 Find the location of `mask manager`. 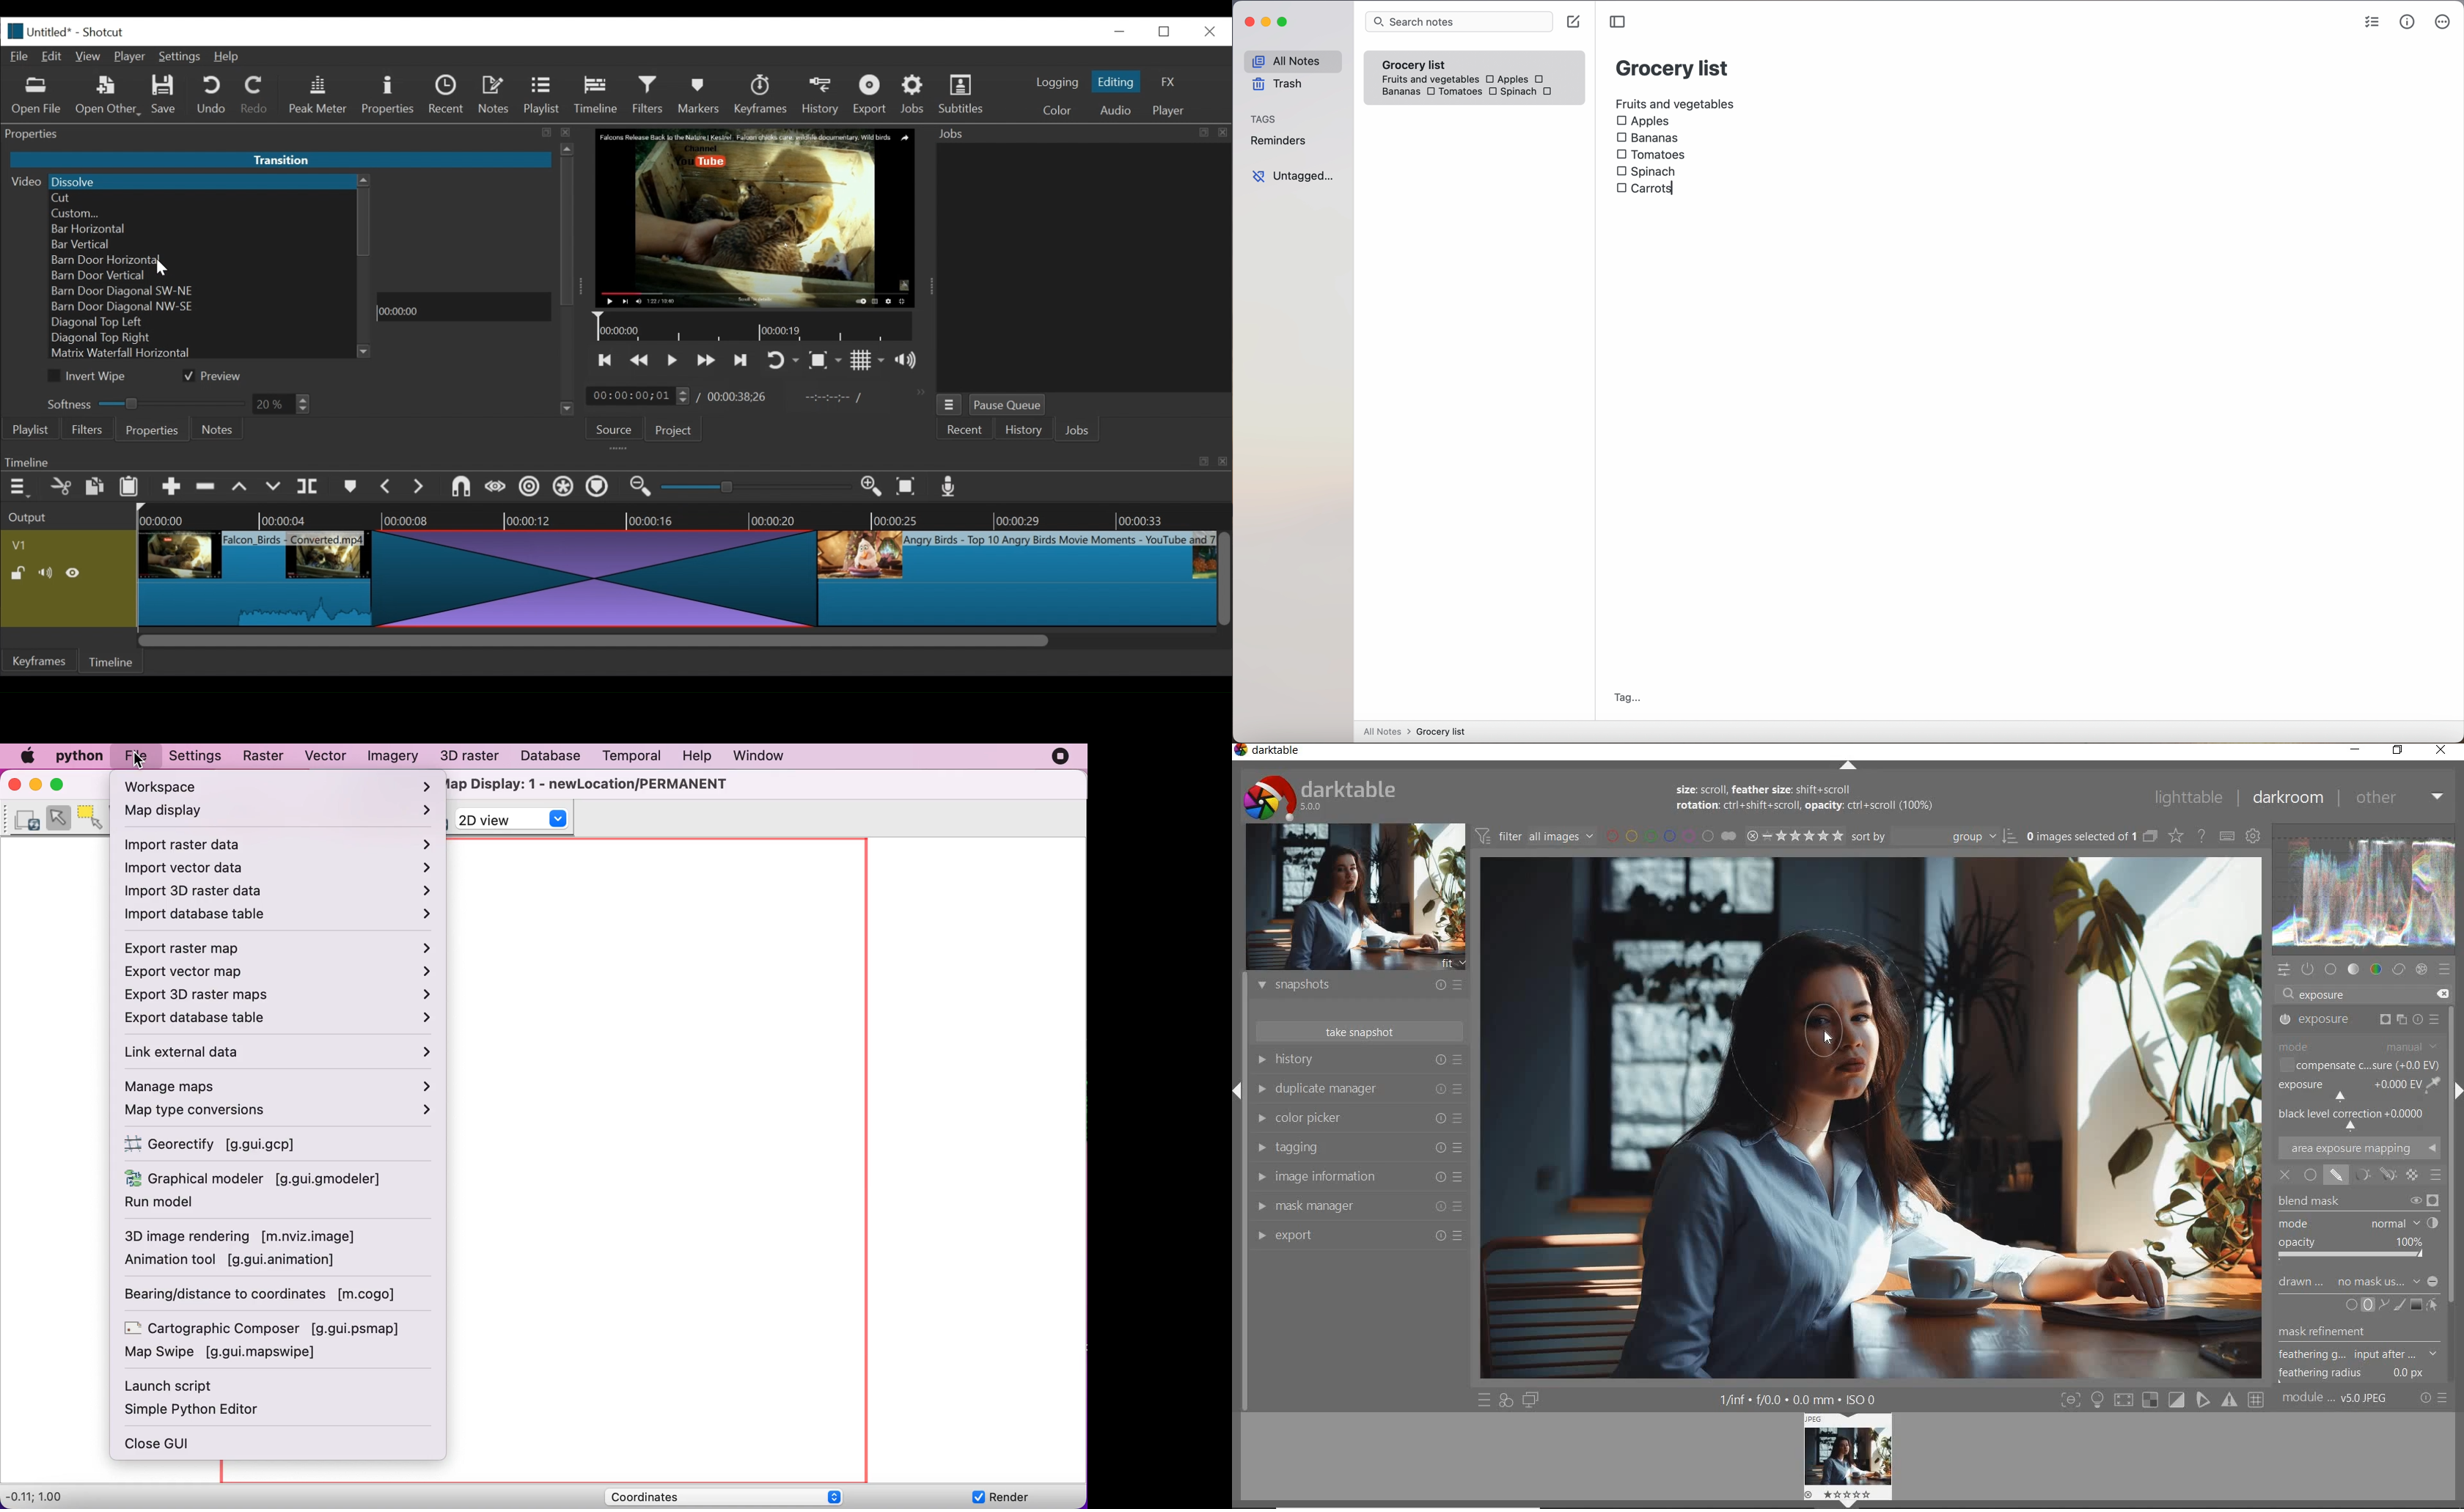

mask manager is located at coordinates (1357, 1205).